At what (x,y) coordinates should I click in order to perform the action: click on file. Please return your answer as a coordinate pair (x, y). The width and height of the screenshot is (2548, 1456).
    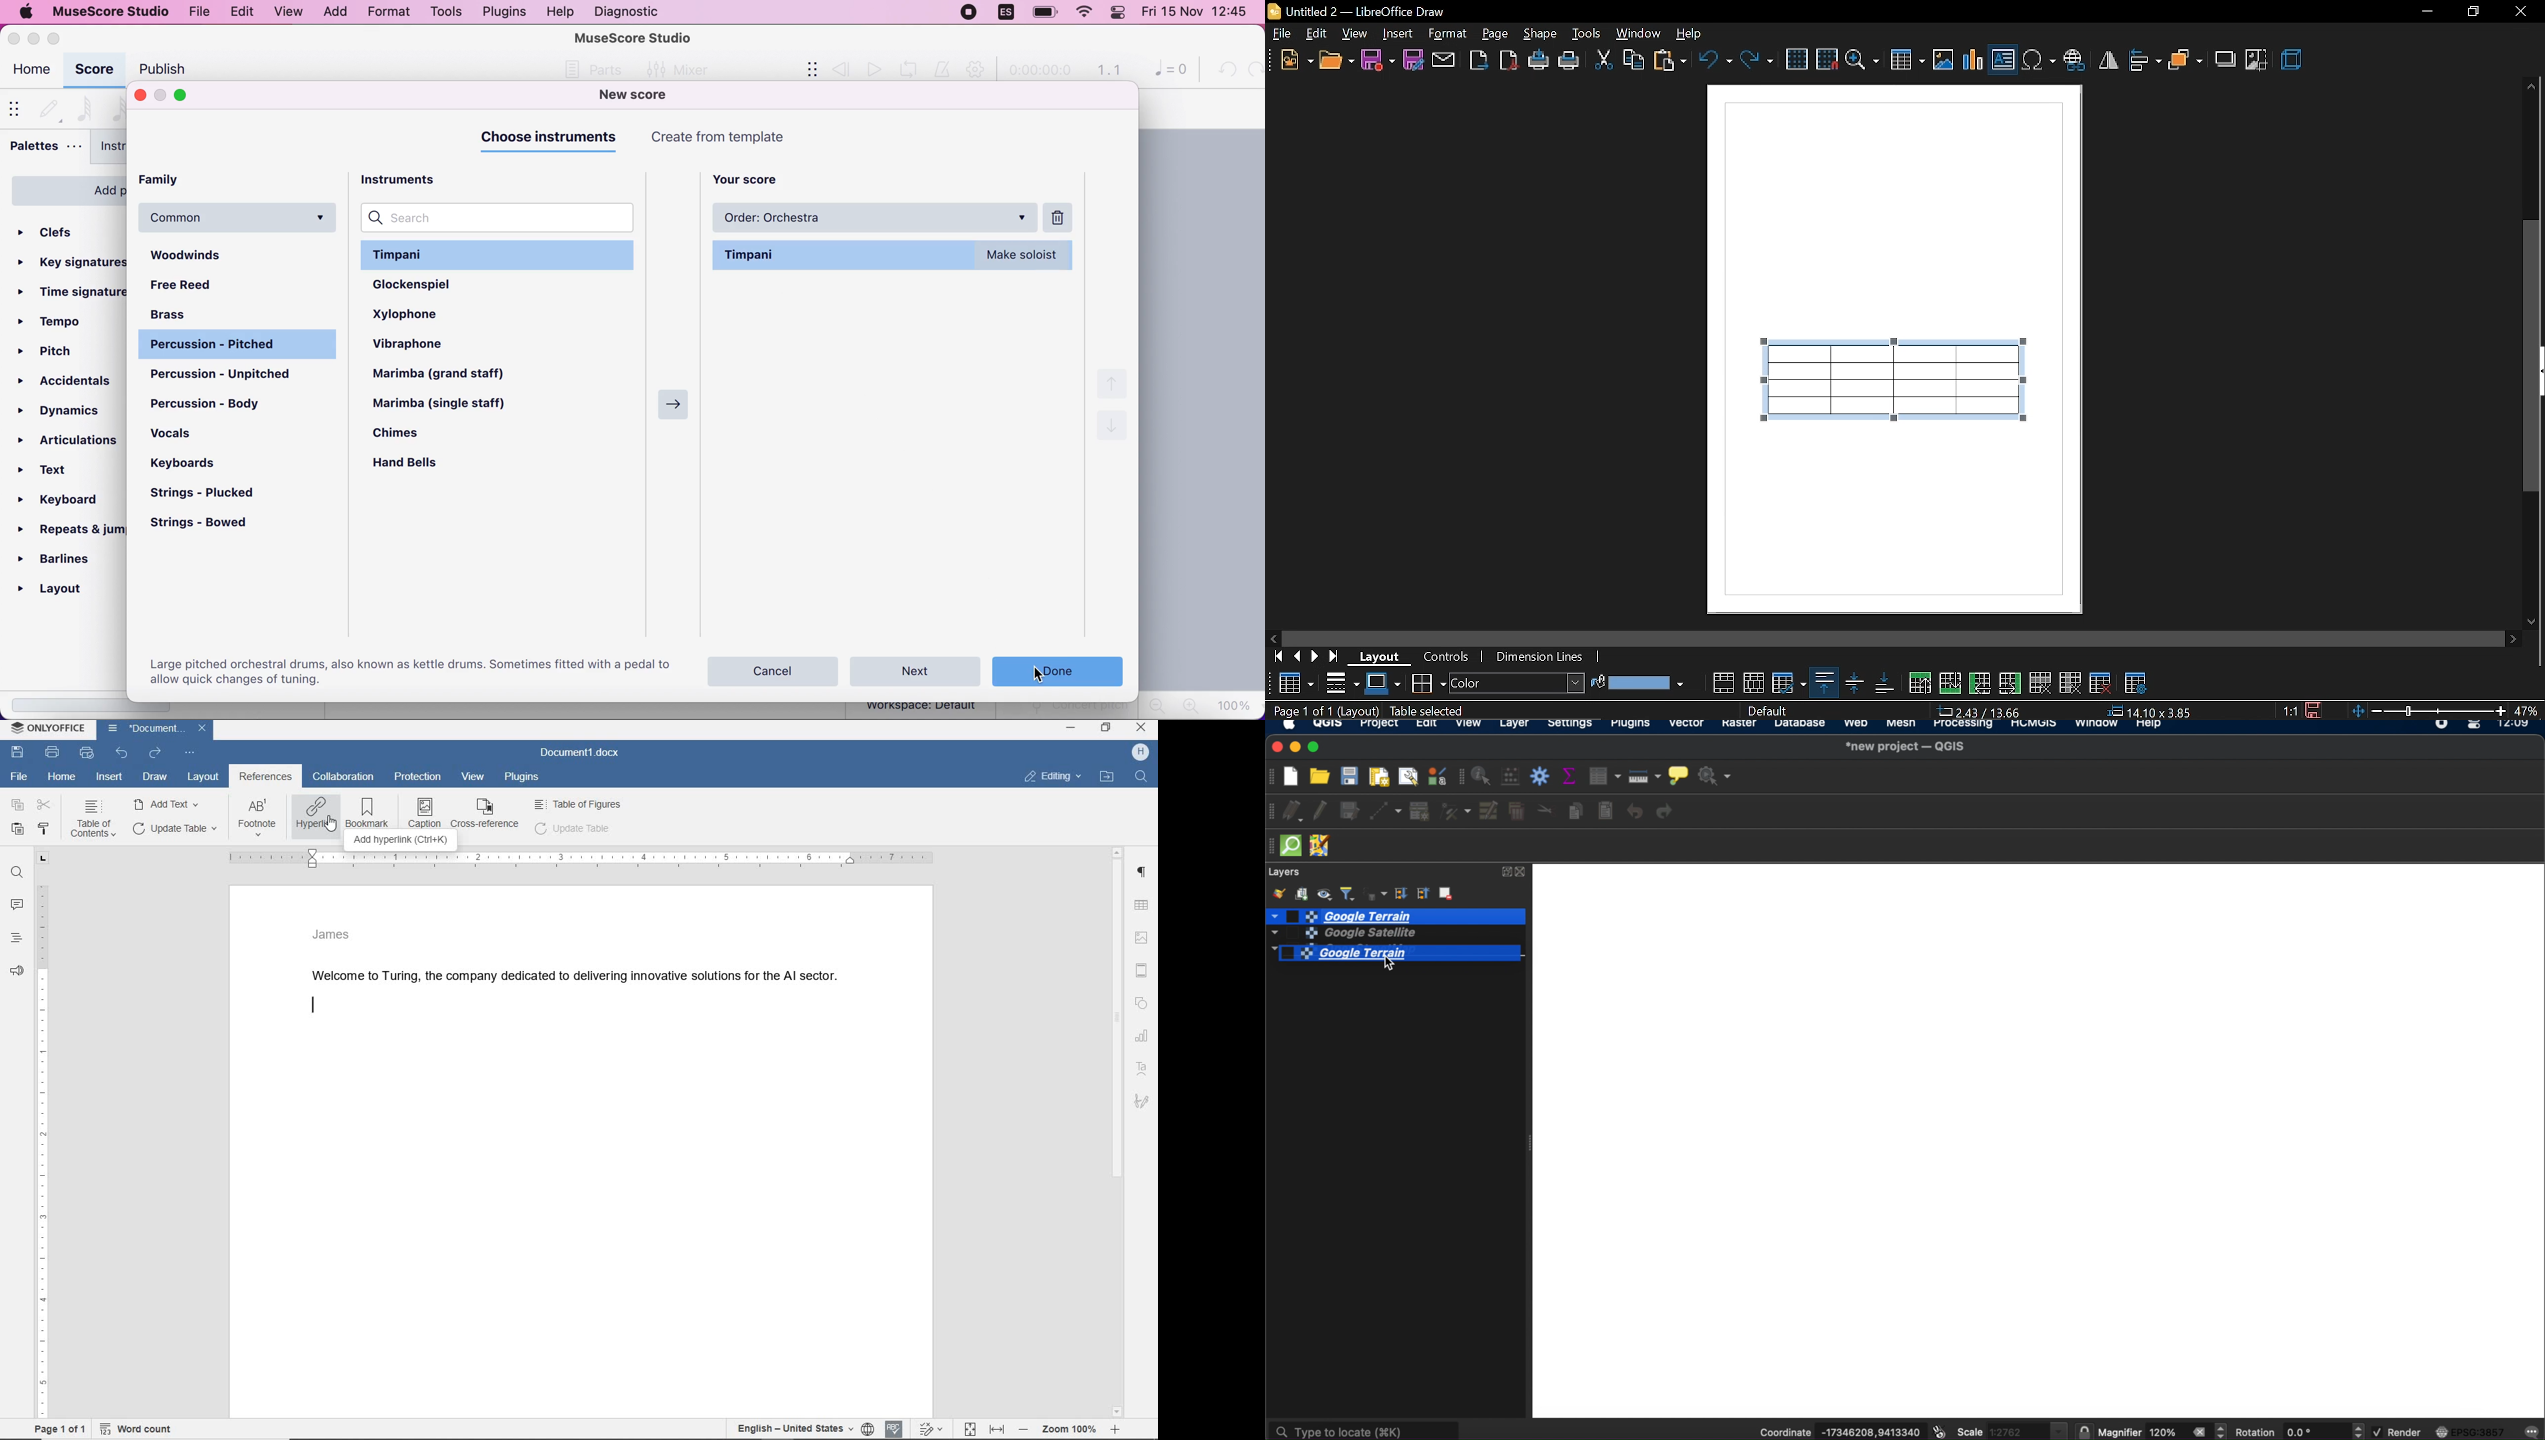
    Looking at the image, I should click on (1279, 33).